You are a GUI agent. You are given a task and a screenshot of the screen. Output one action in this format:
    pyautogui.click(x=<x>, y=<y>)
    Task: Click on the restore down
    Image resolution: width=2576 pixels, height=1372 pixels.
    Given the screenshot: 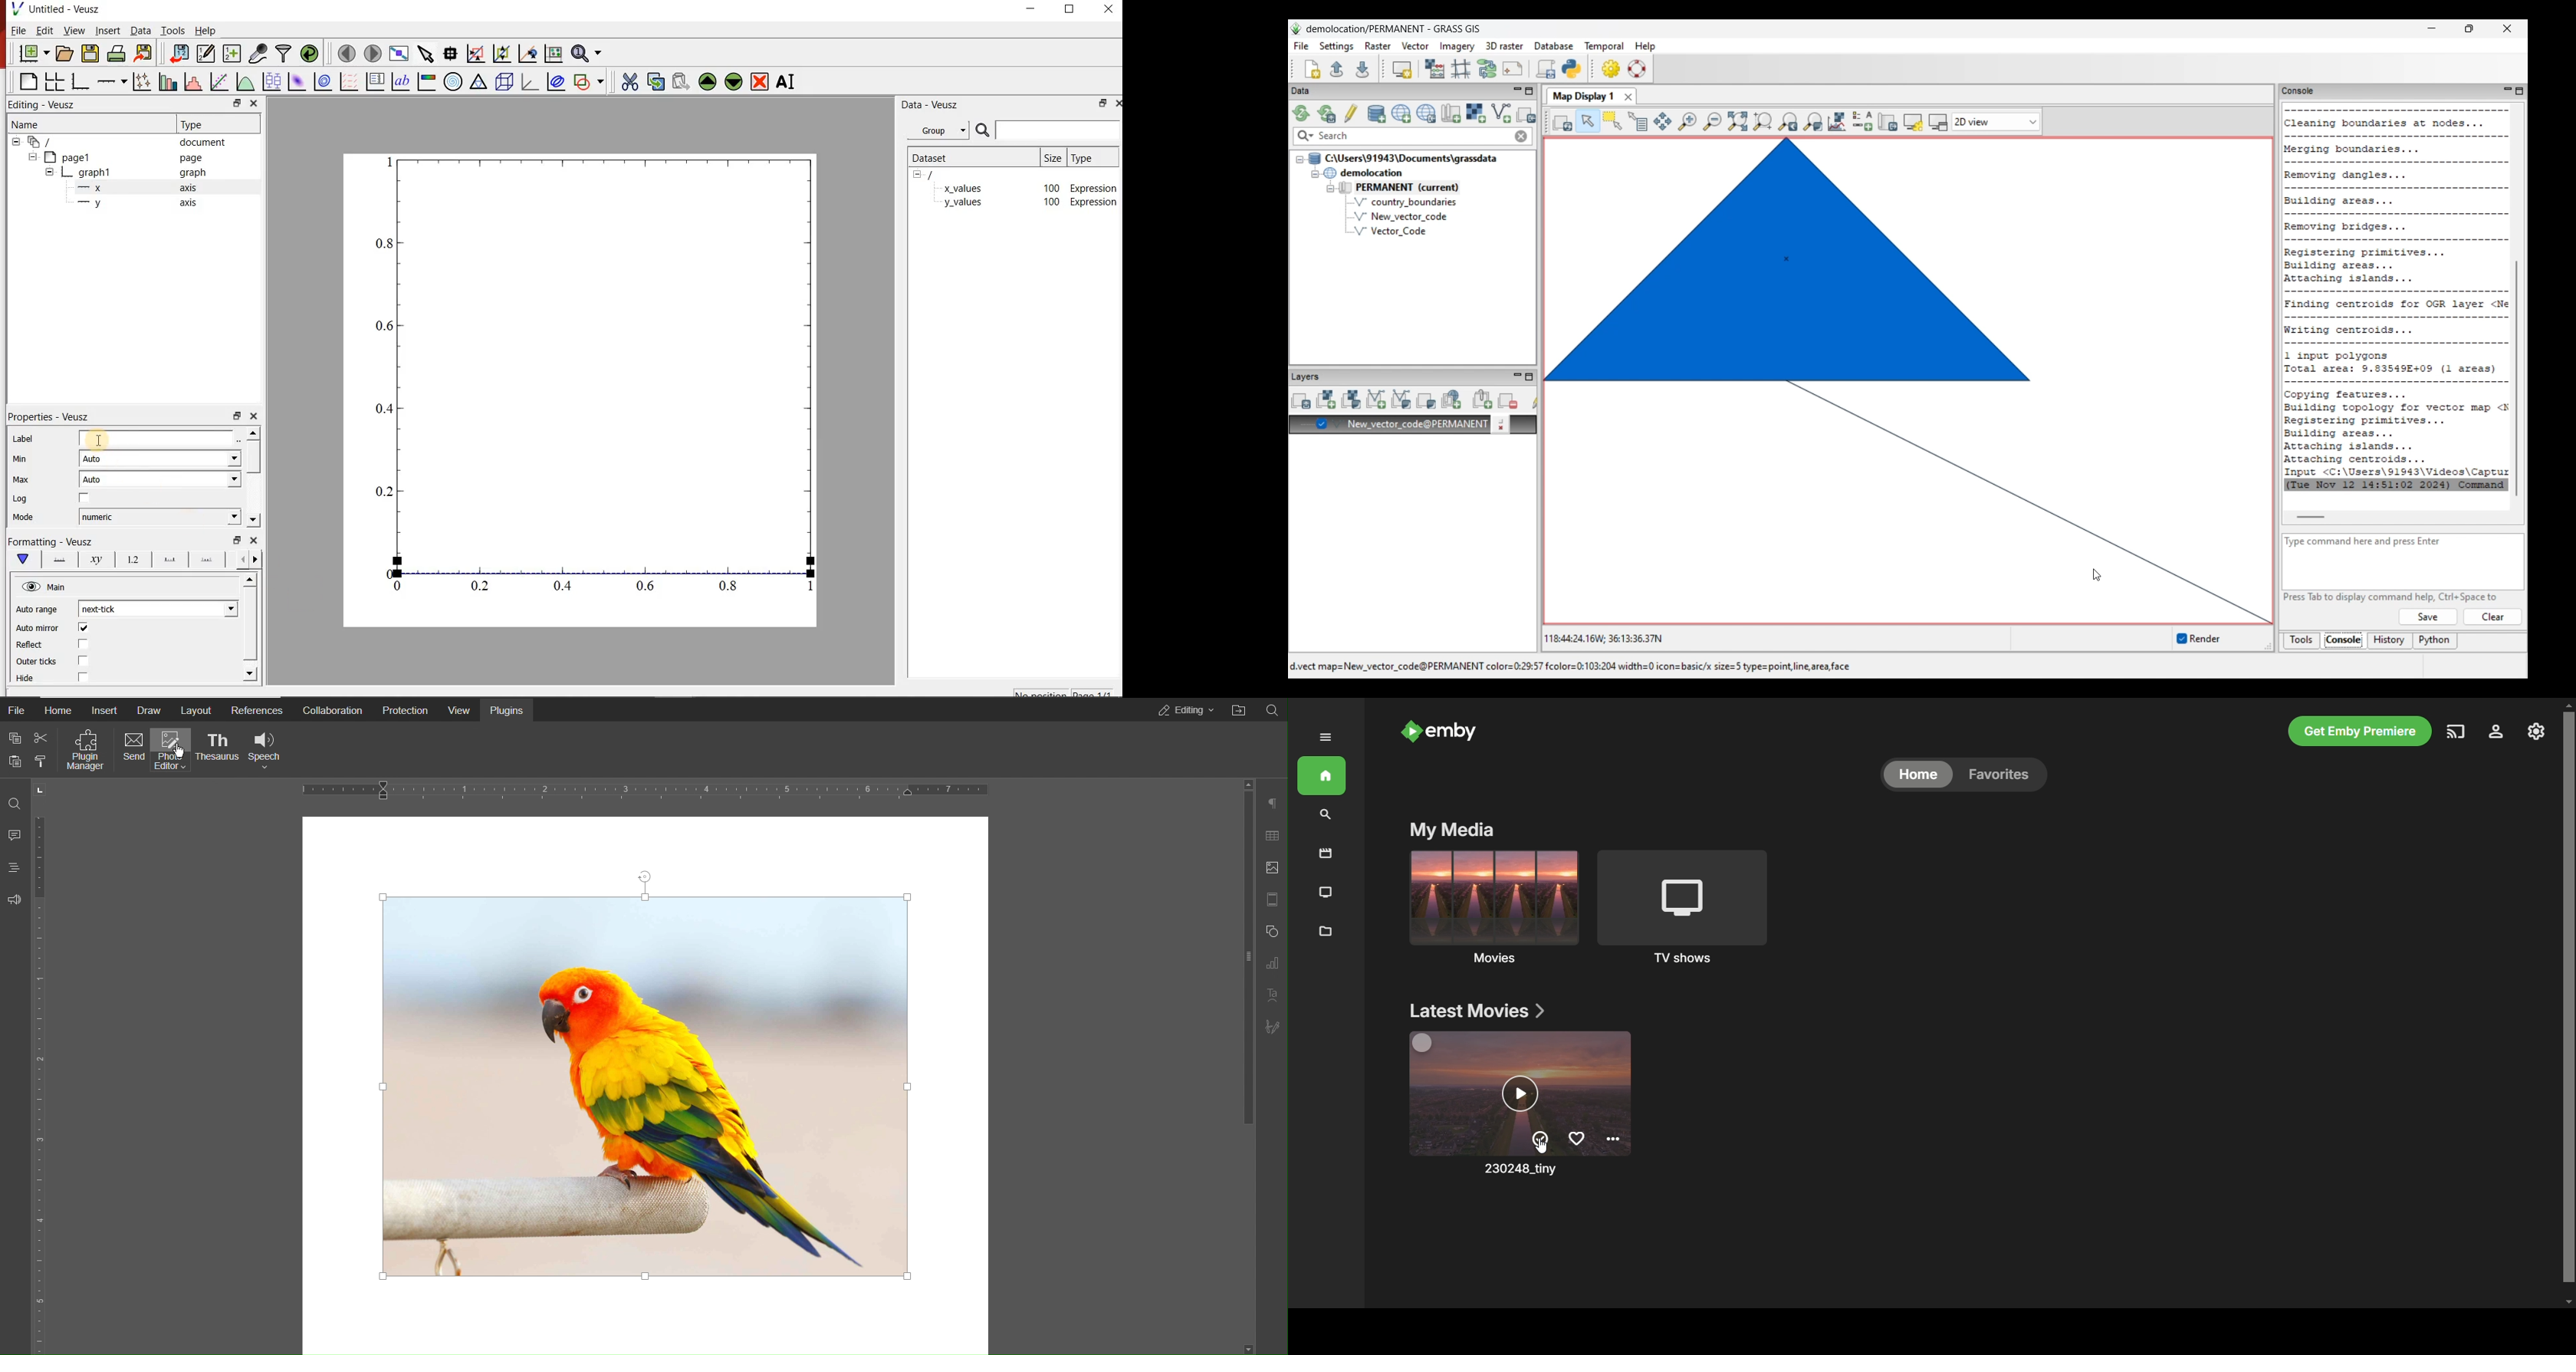 What is the action you would take?
    pyautogui.click(x=236, y=102)
    